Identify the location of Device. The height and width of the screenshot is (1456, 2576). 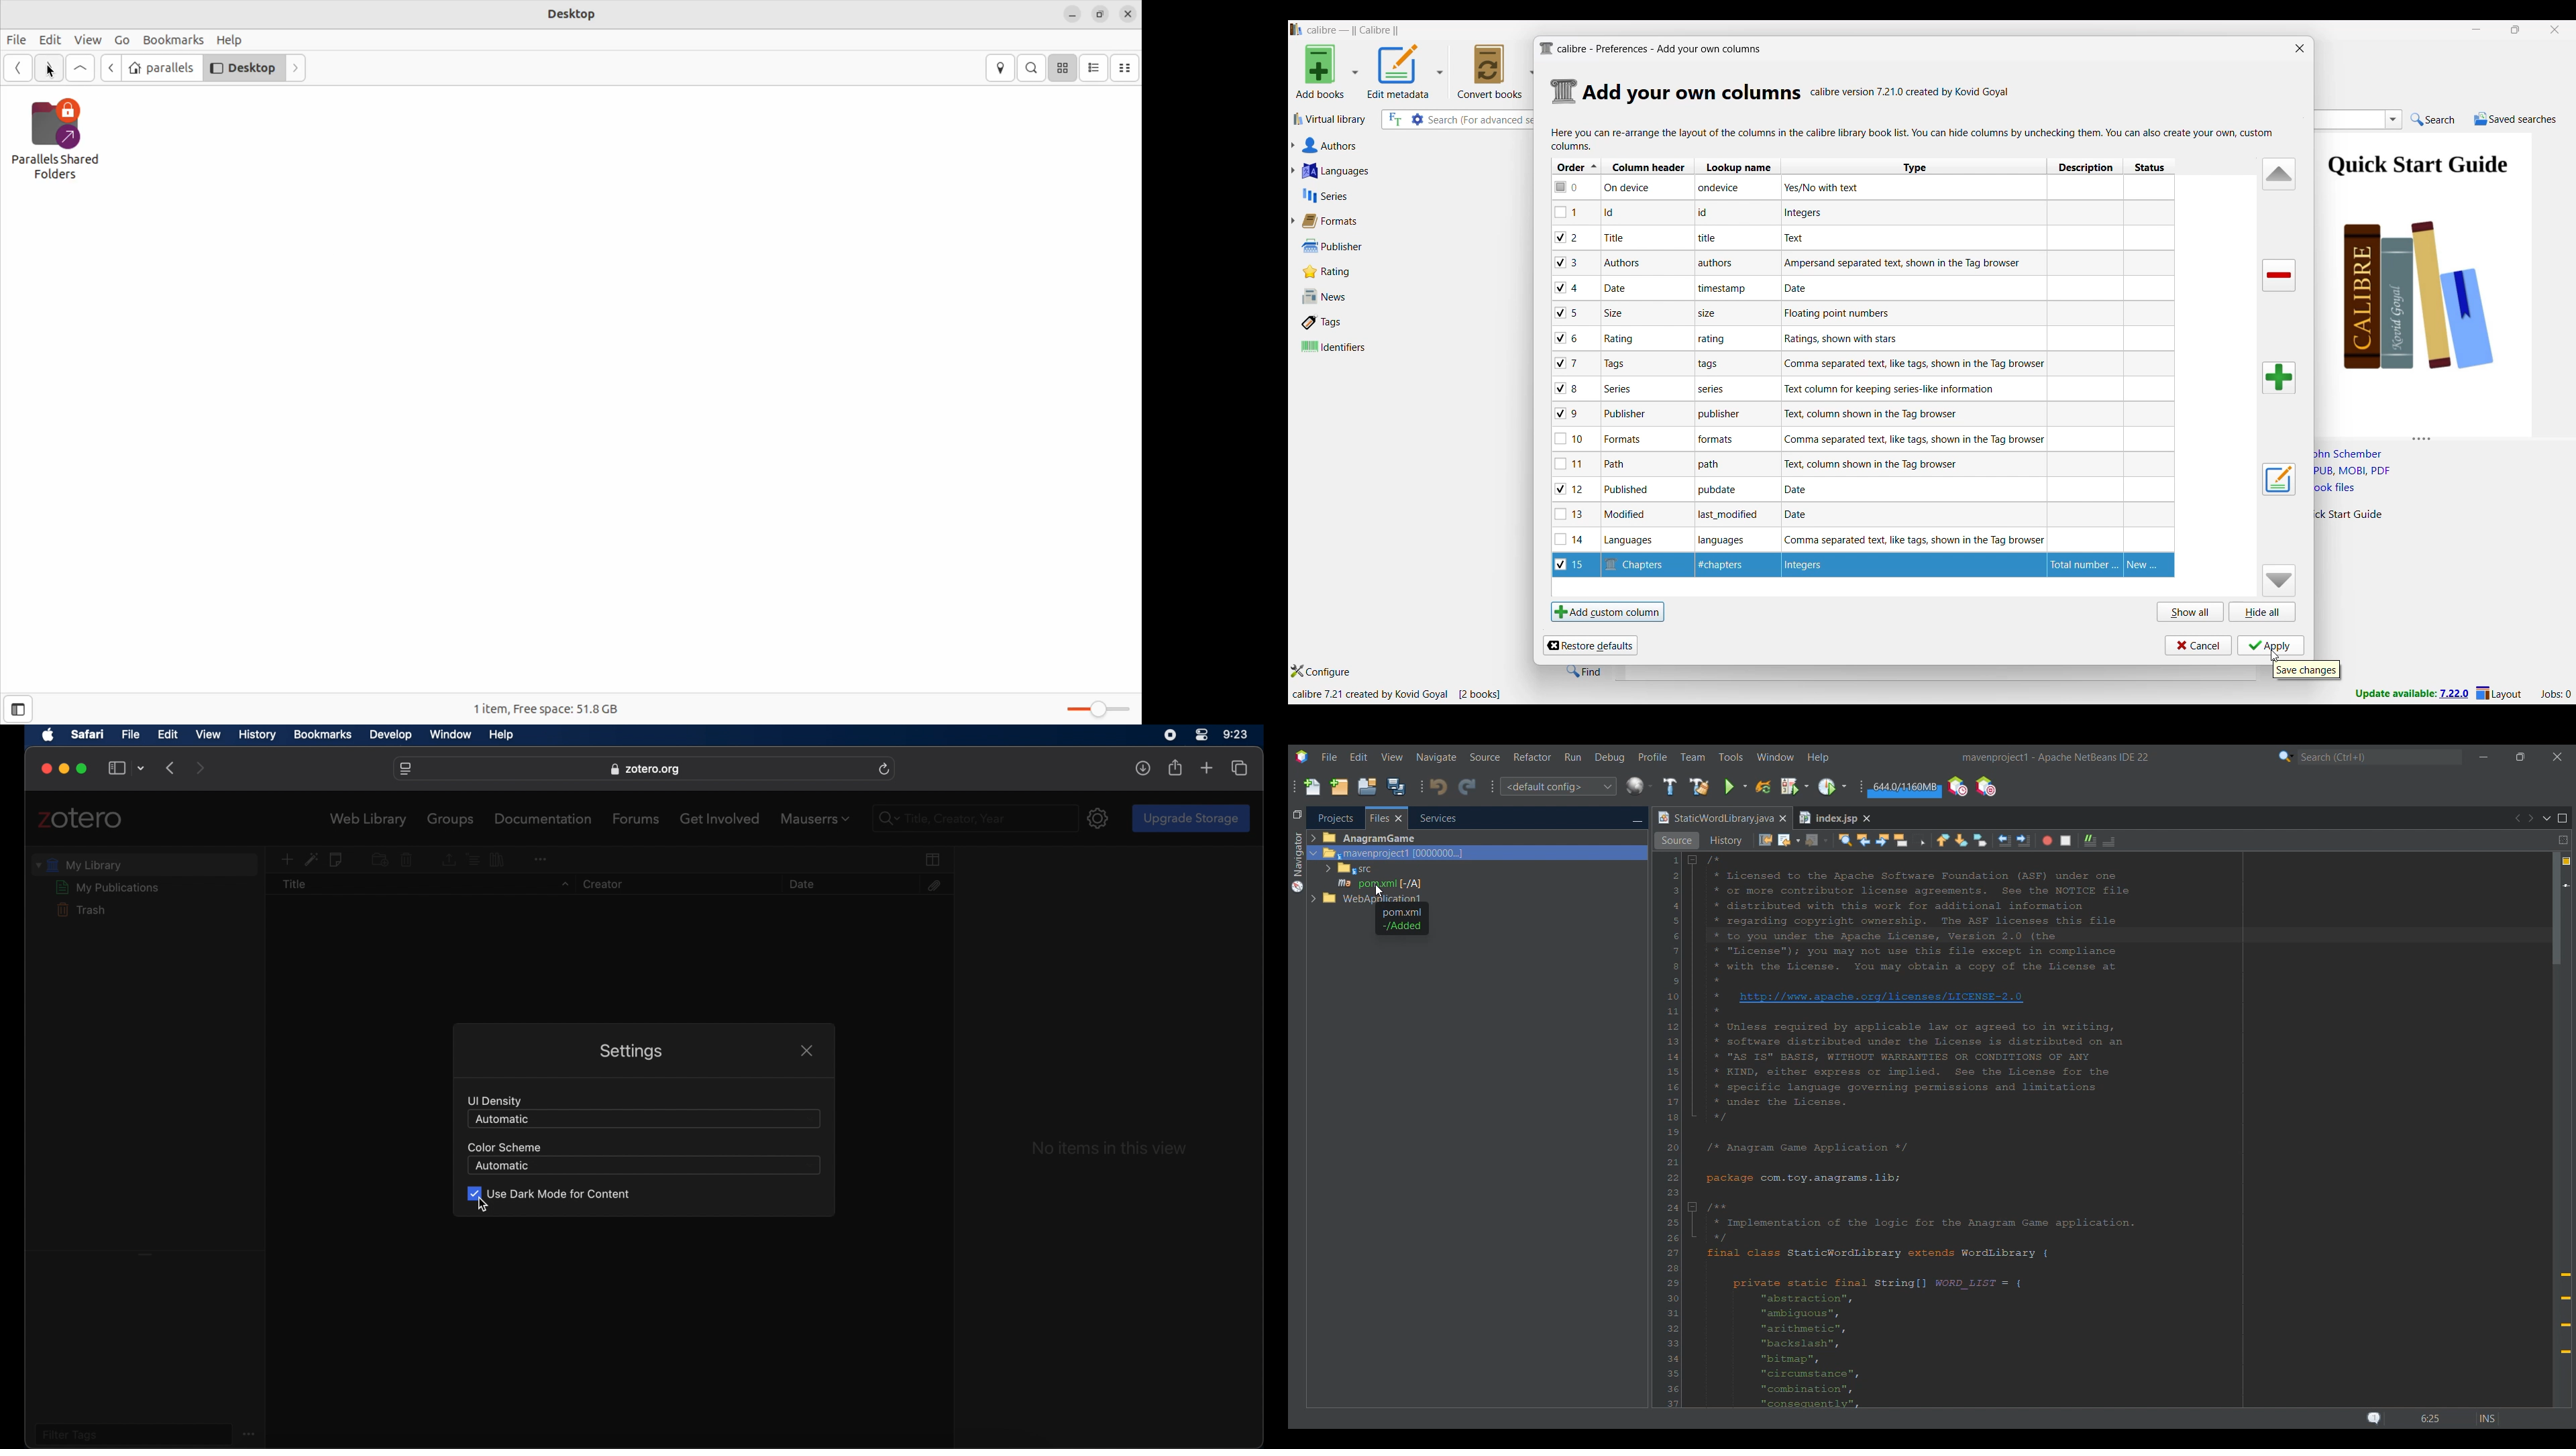
(1638, 189).